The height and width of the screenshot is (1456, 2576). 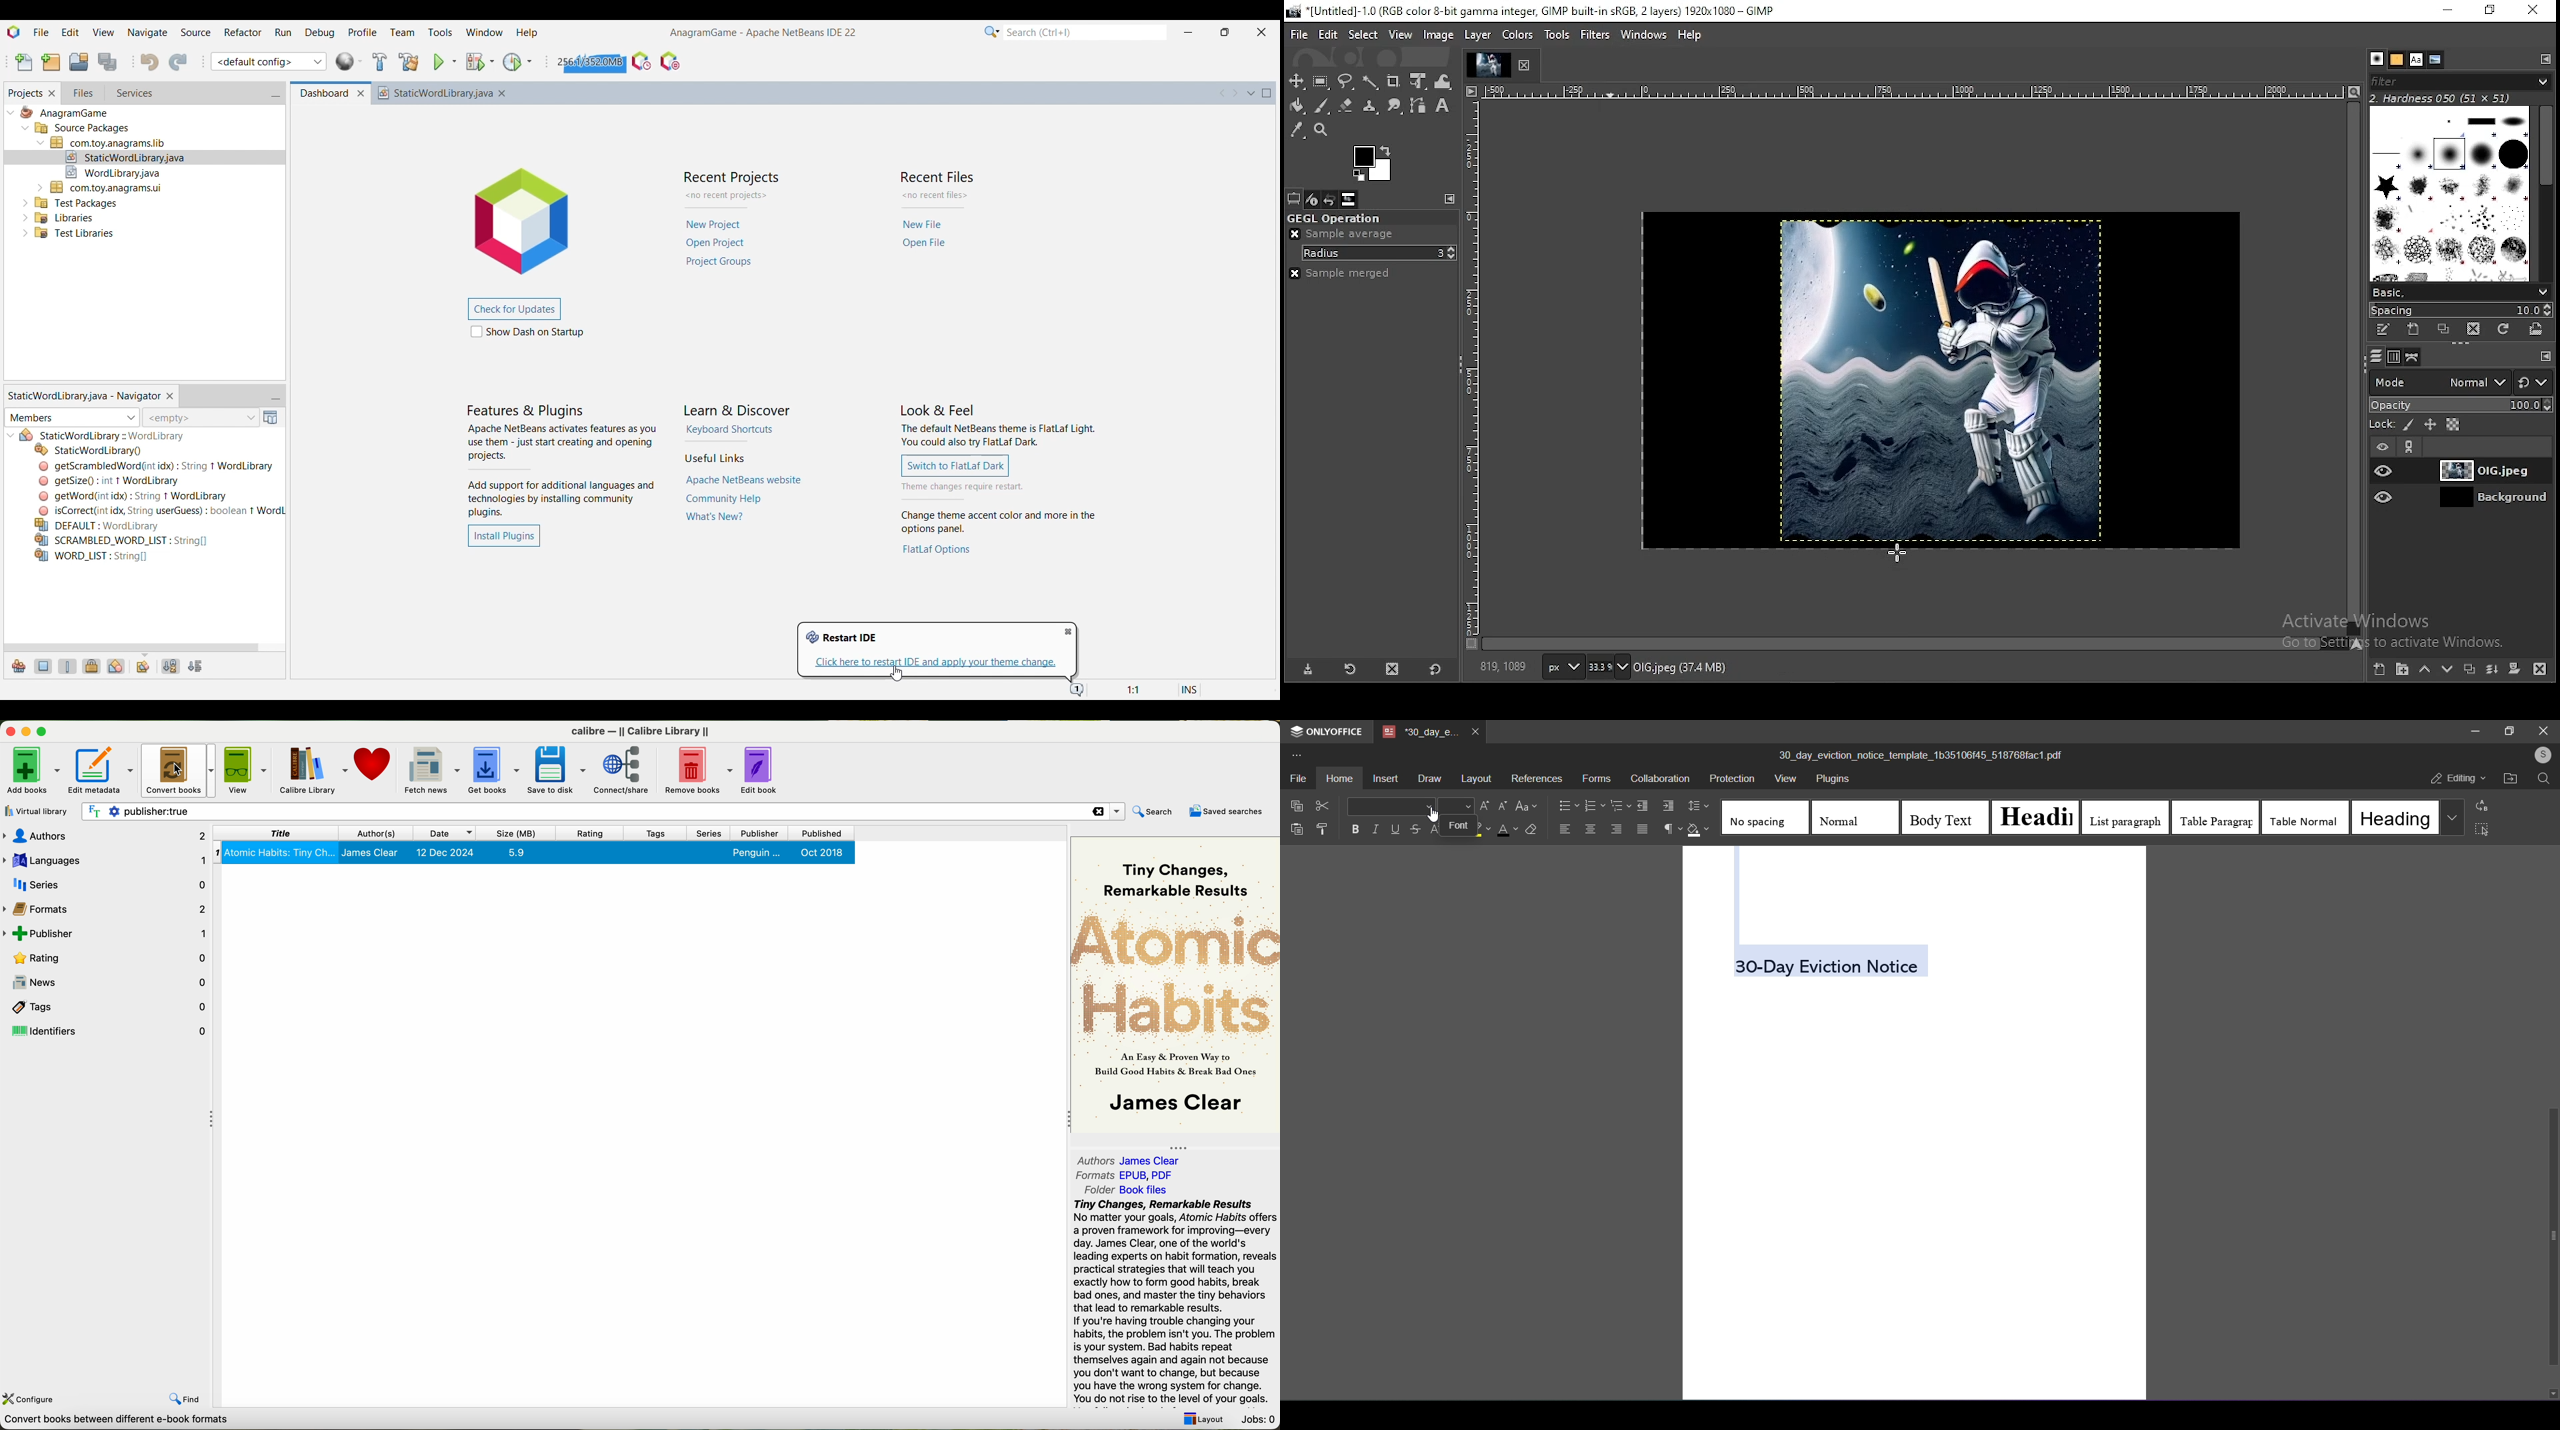 What do you see at coordinates (1322, 106) in the screenshot?
I see `paintbrush tool` at bounding box center [1322, 106].